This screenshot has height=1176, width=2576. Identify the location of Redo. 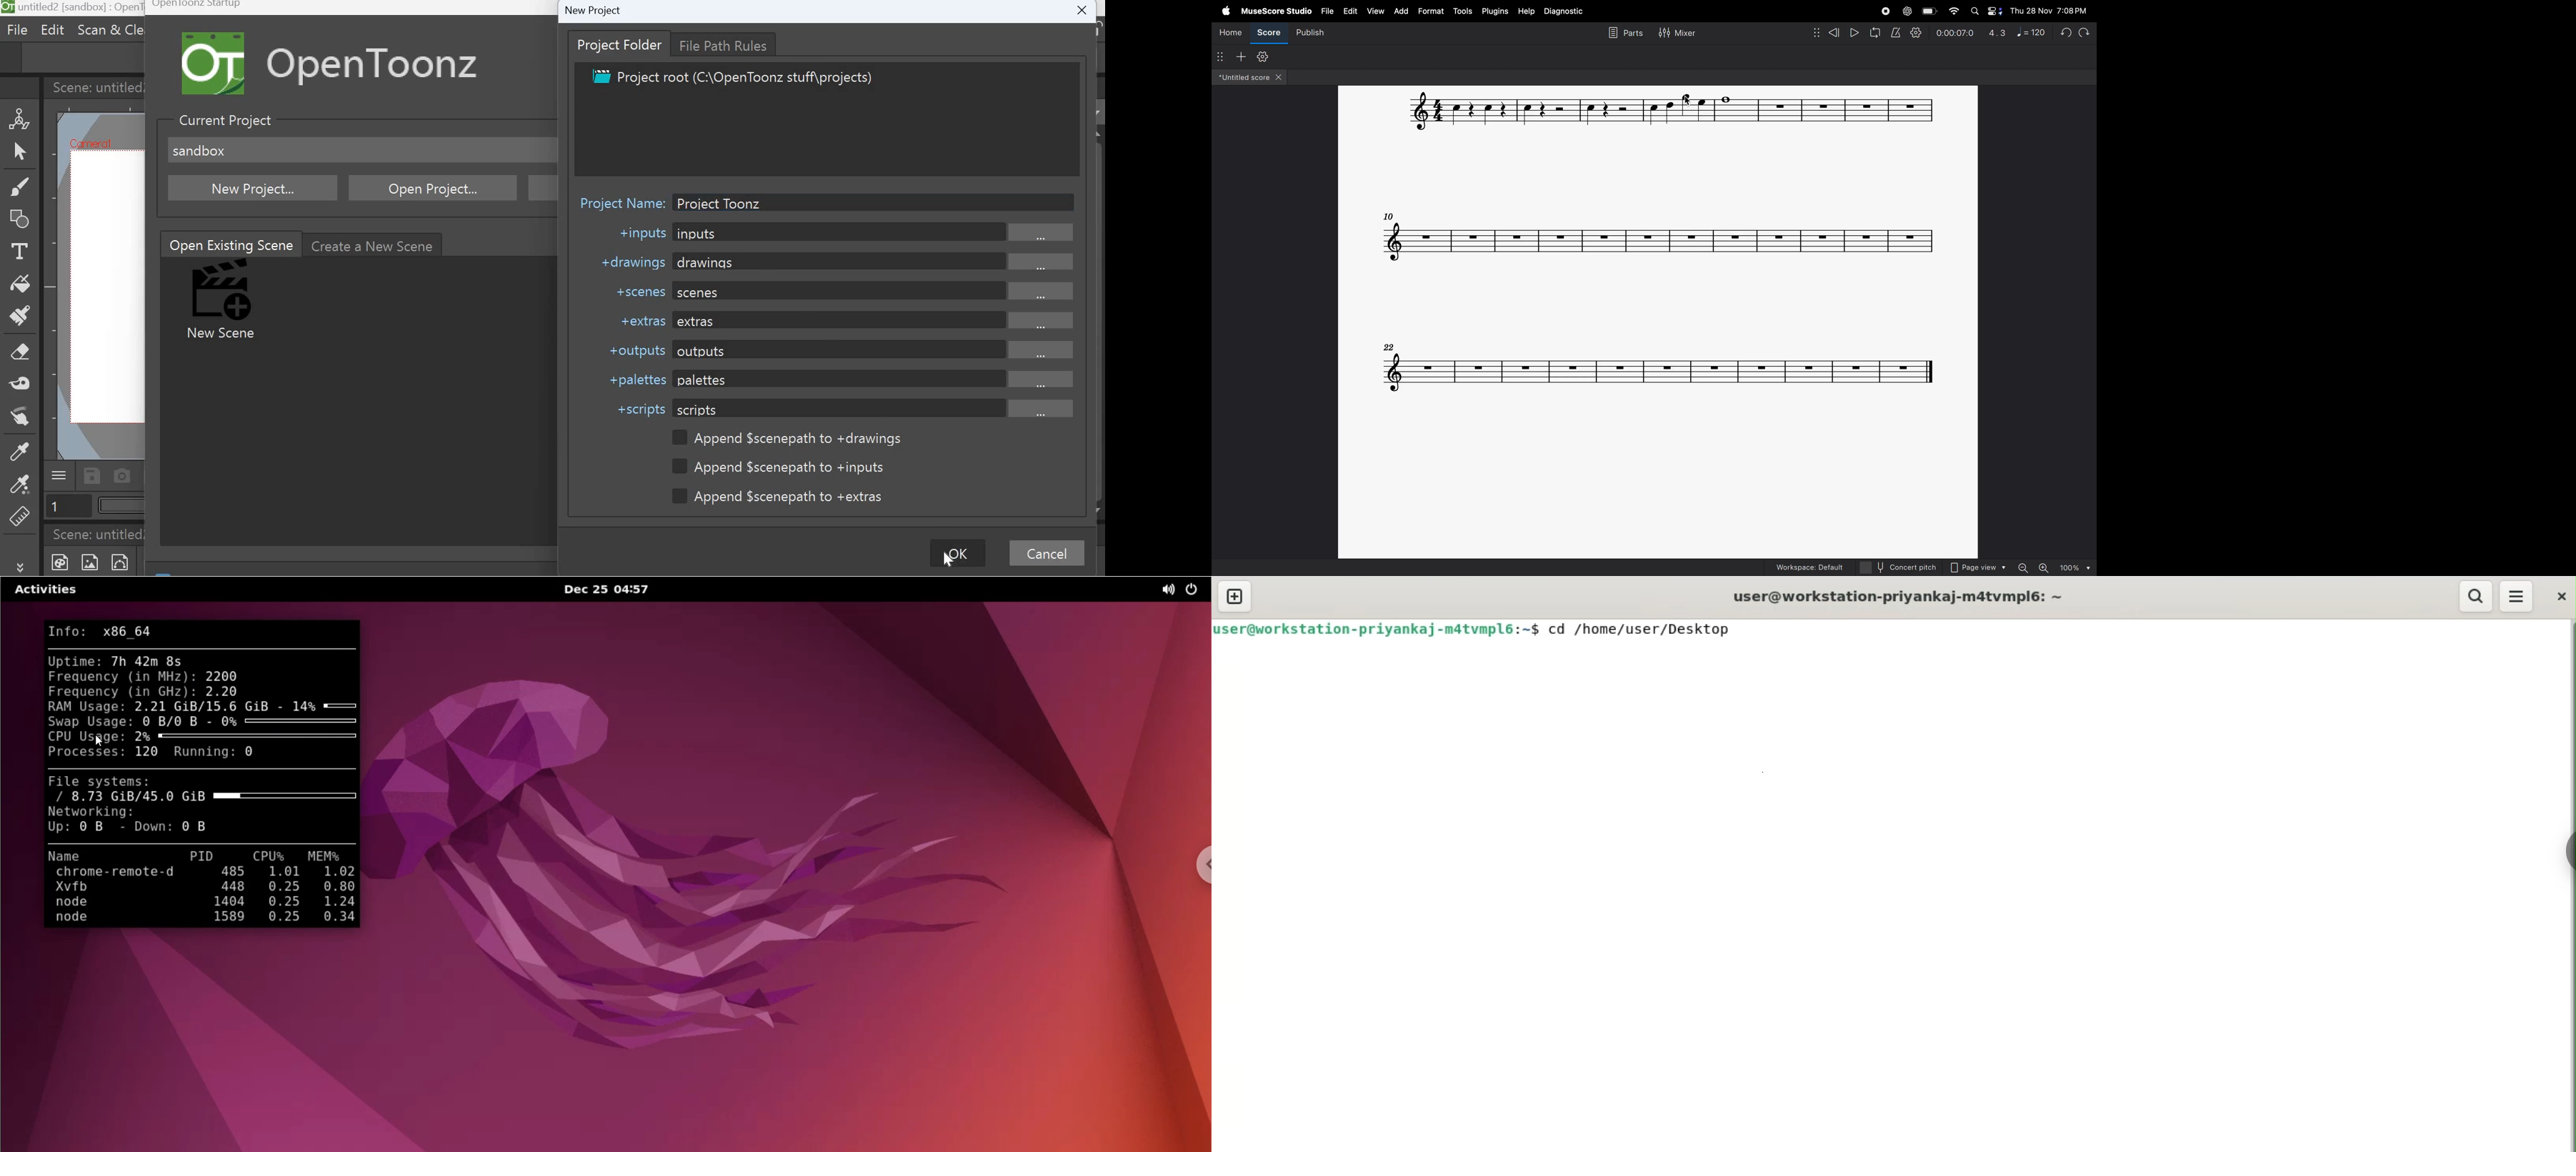
(2083, 33).